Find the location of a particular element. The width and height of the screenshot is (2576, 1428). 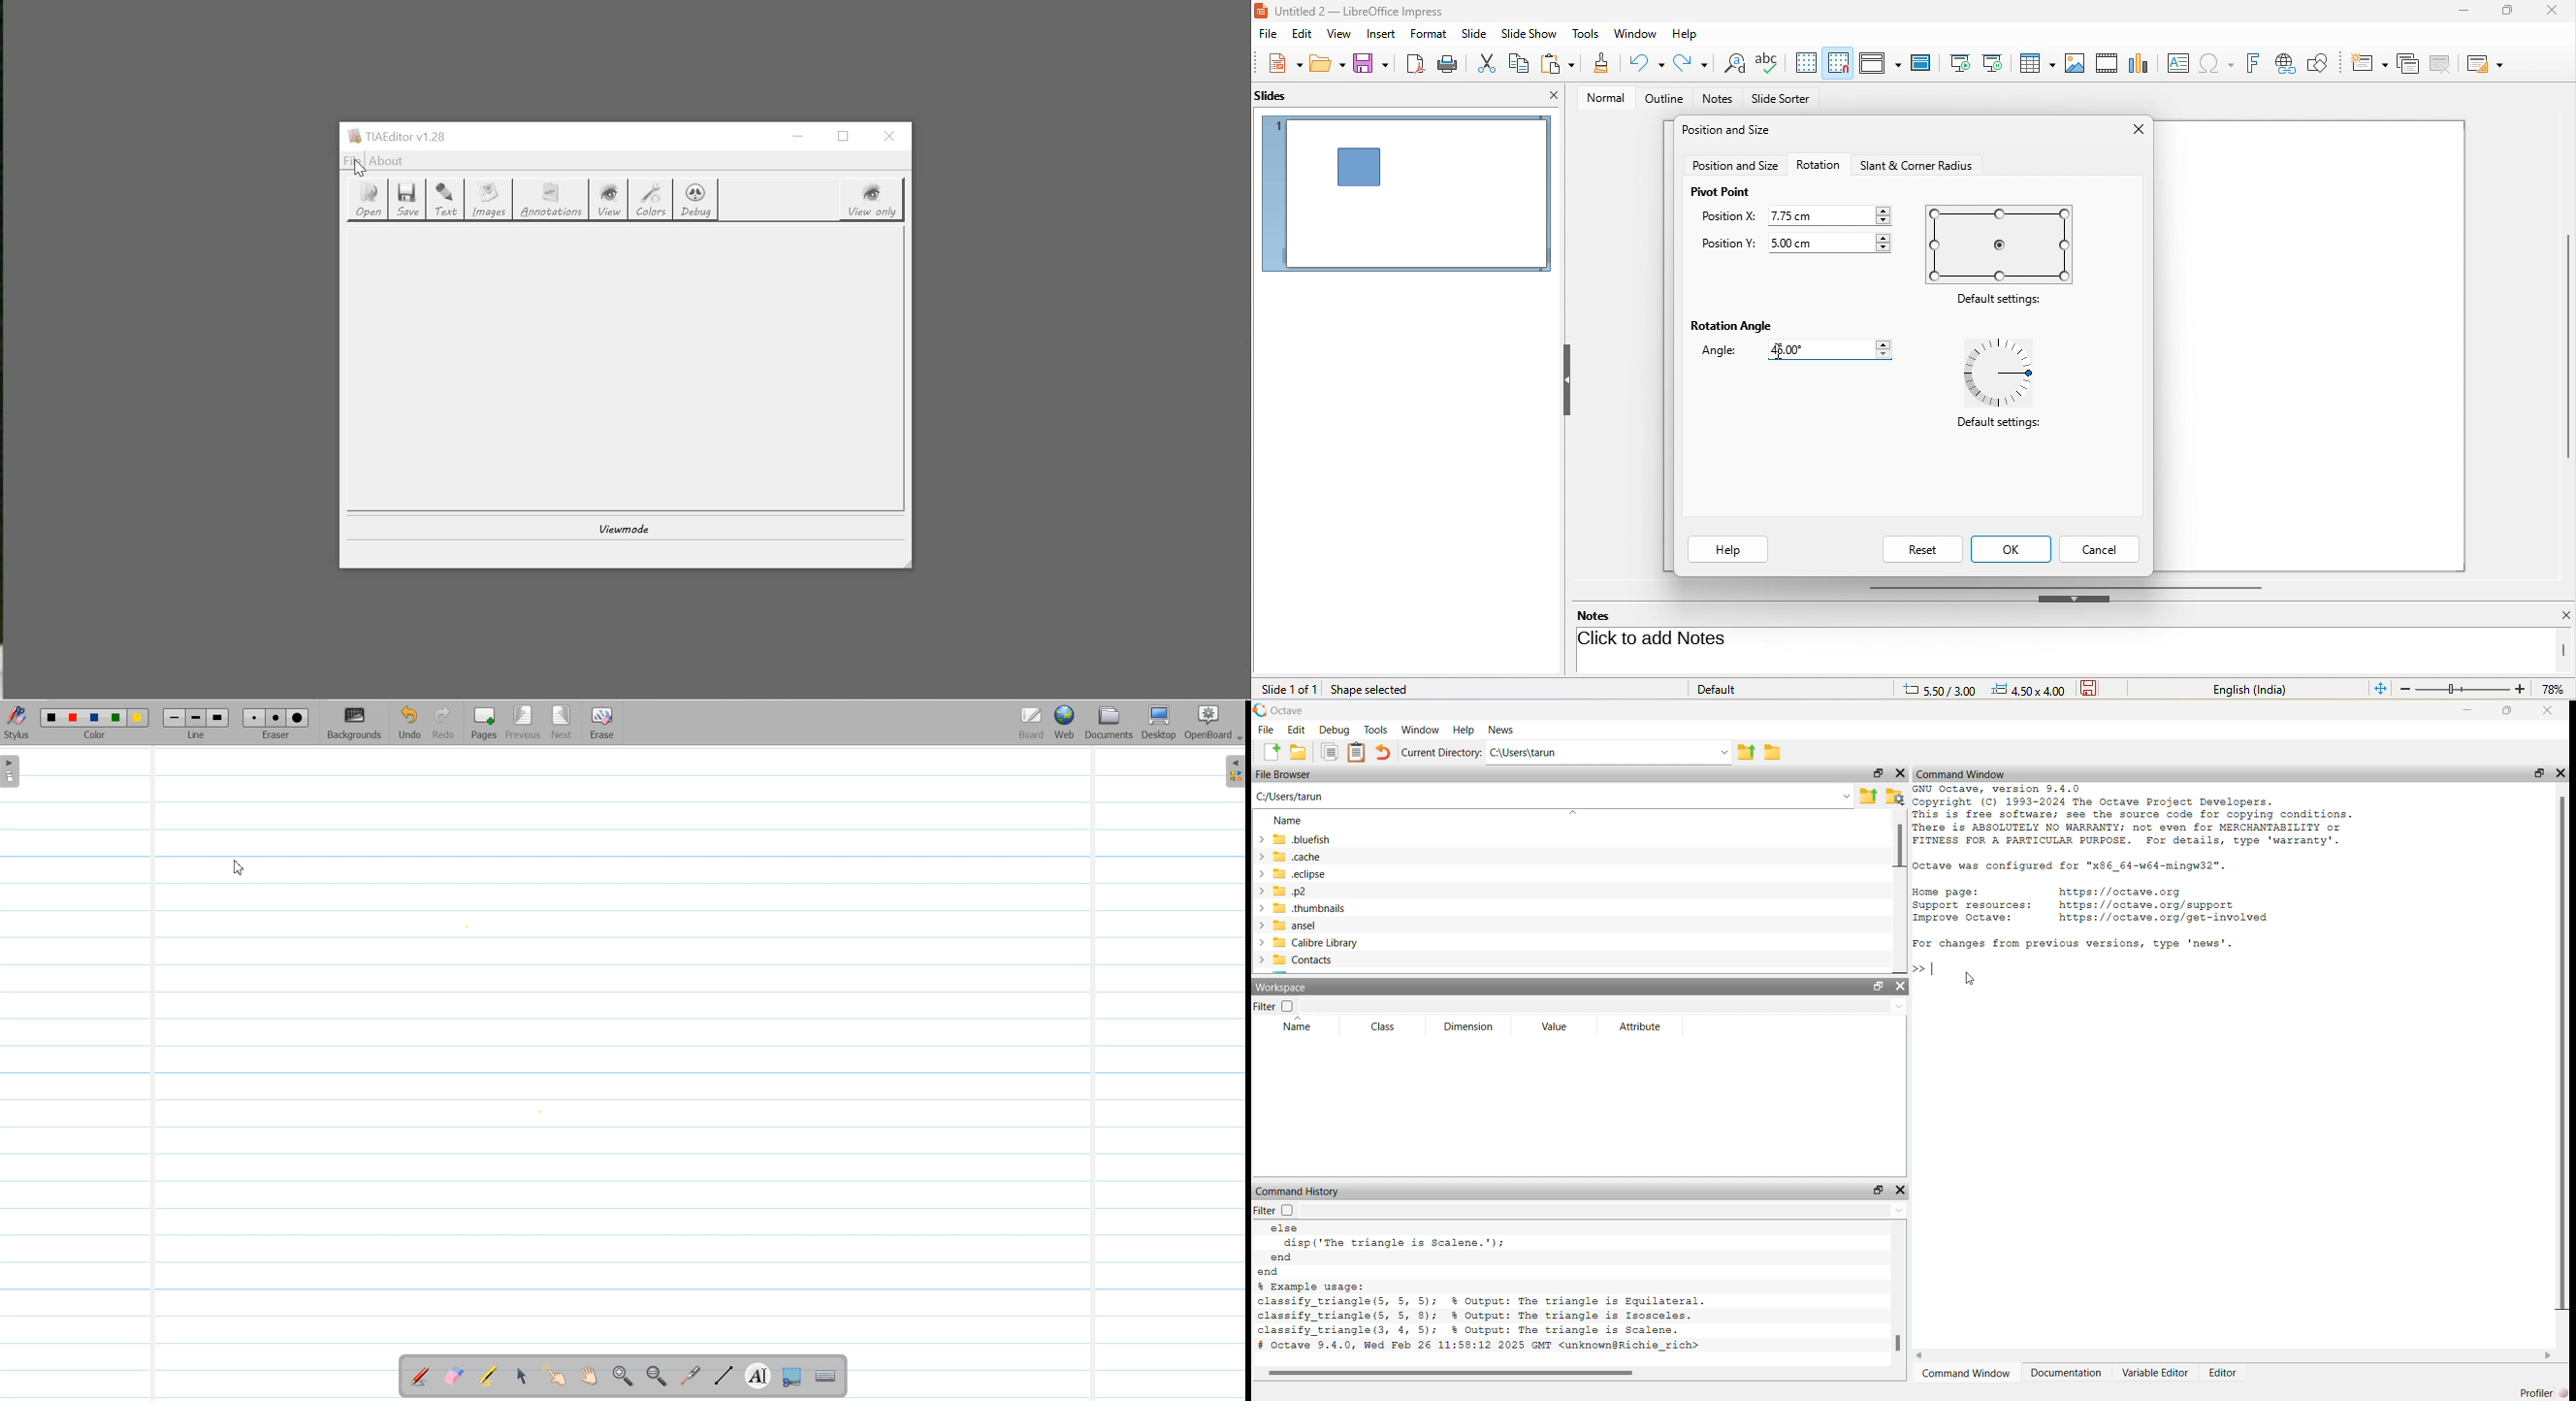

cursor movement is located at coordinates (1779, 351).